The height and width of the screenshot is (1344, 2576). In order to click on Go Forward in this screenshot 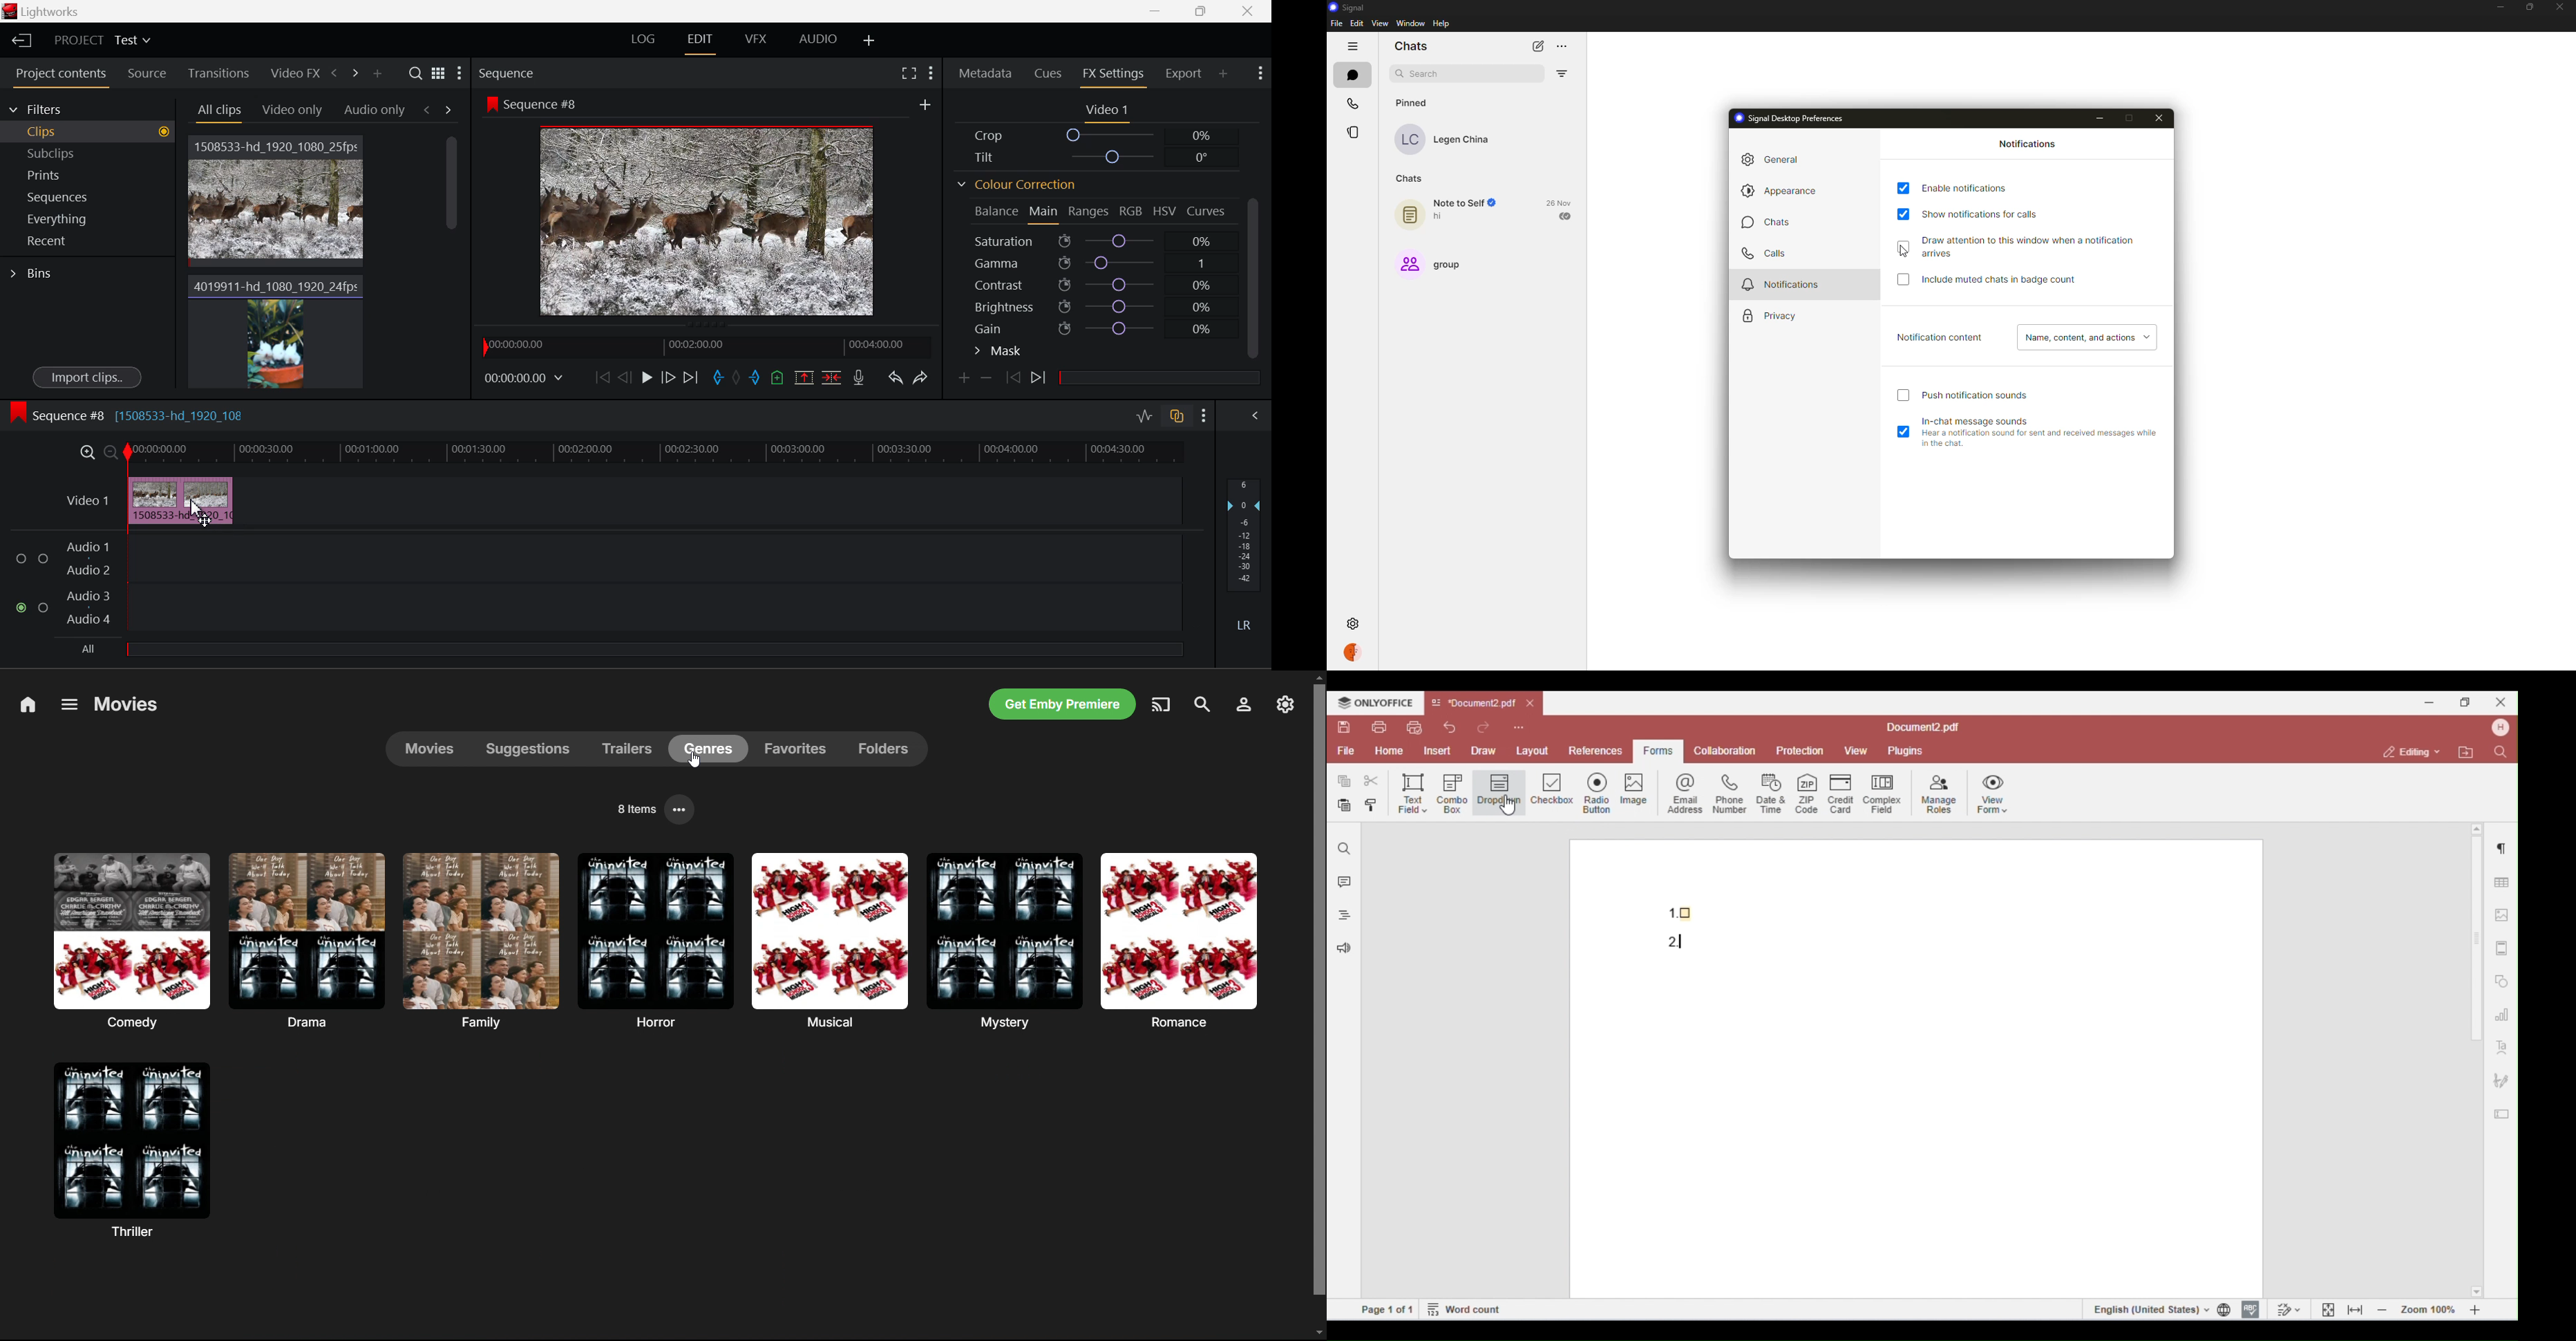, I will do `click(671, 378)`.